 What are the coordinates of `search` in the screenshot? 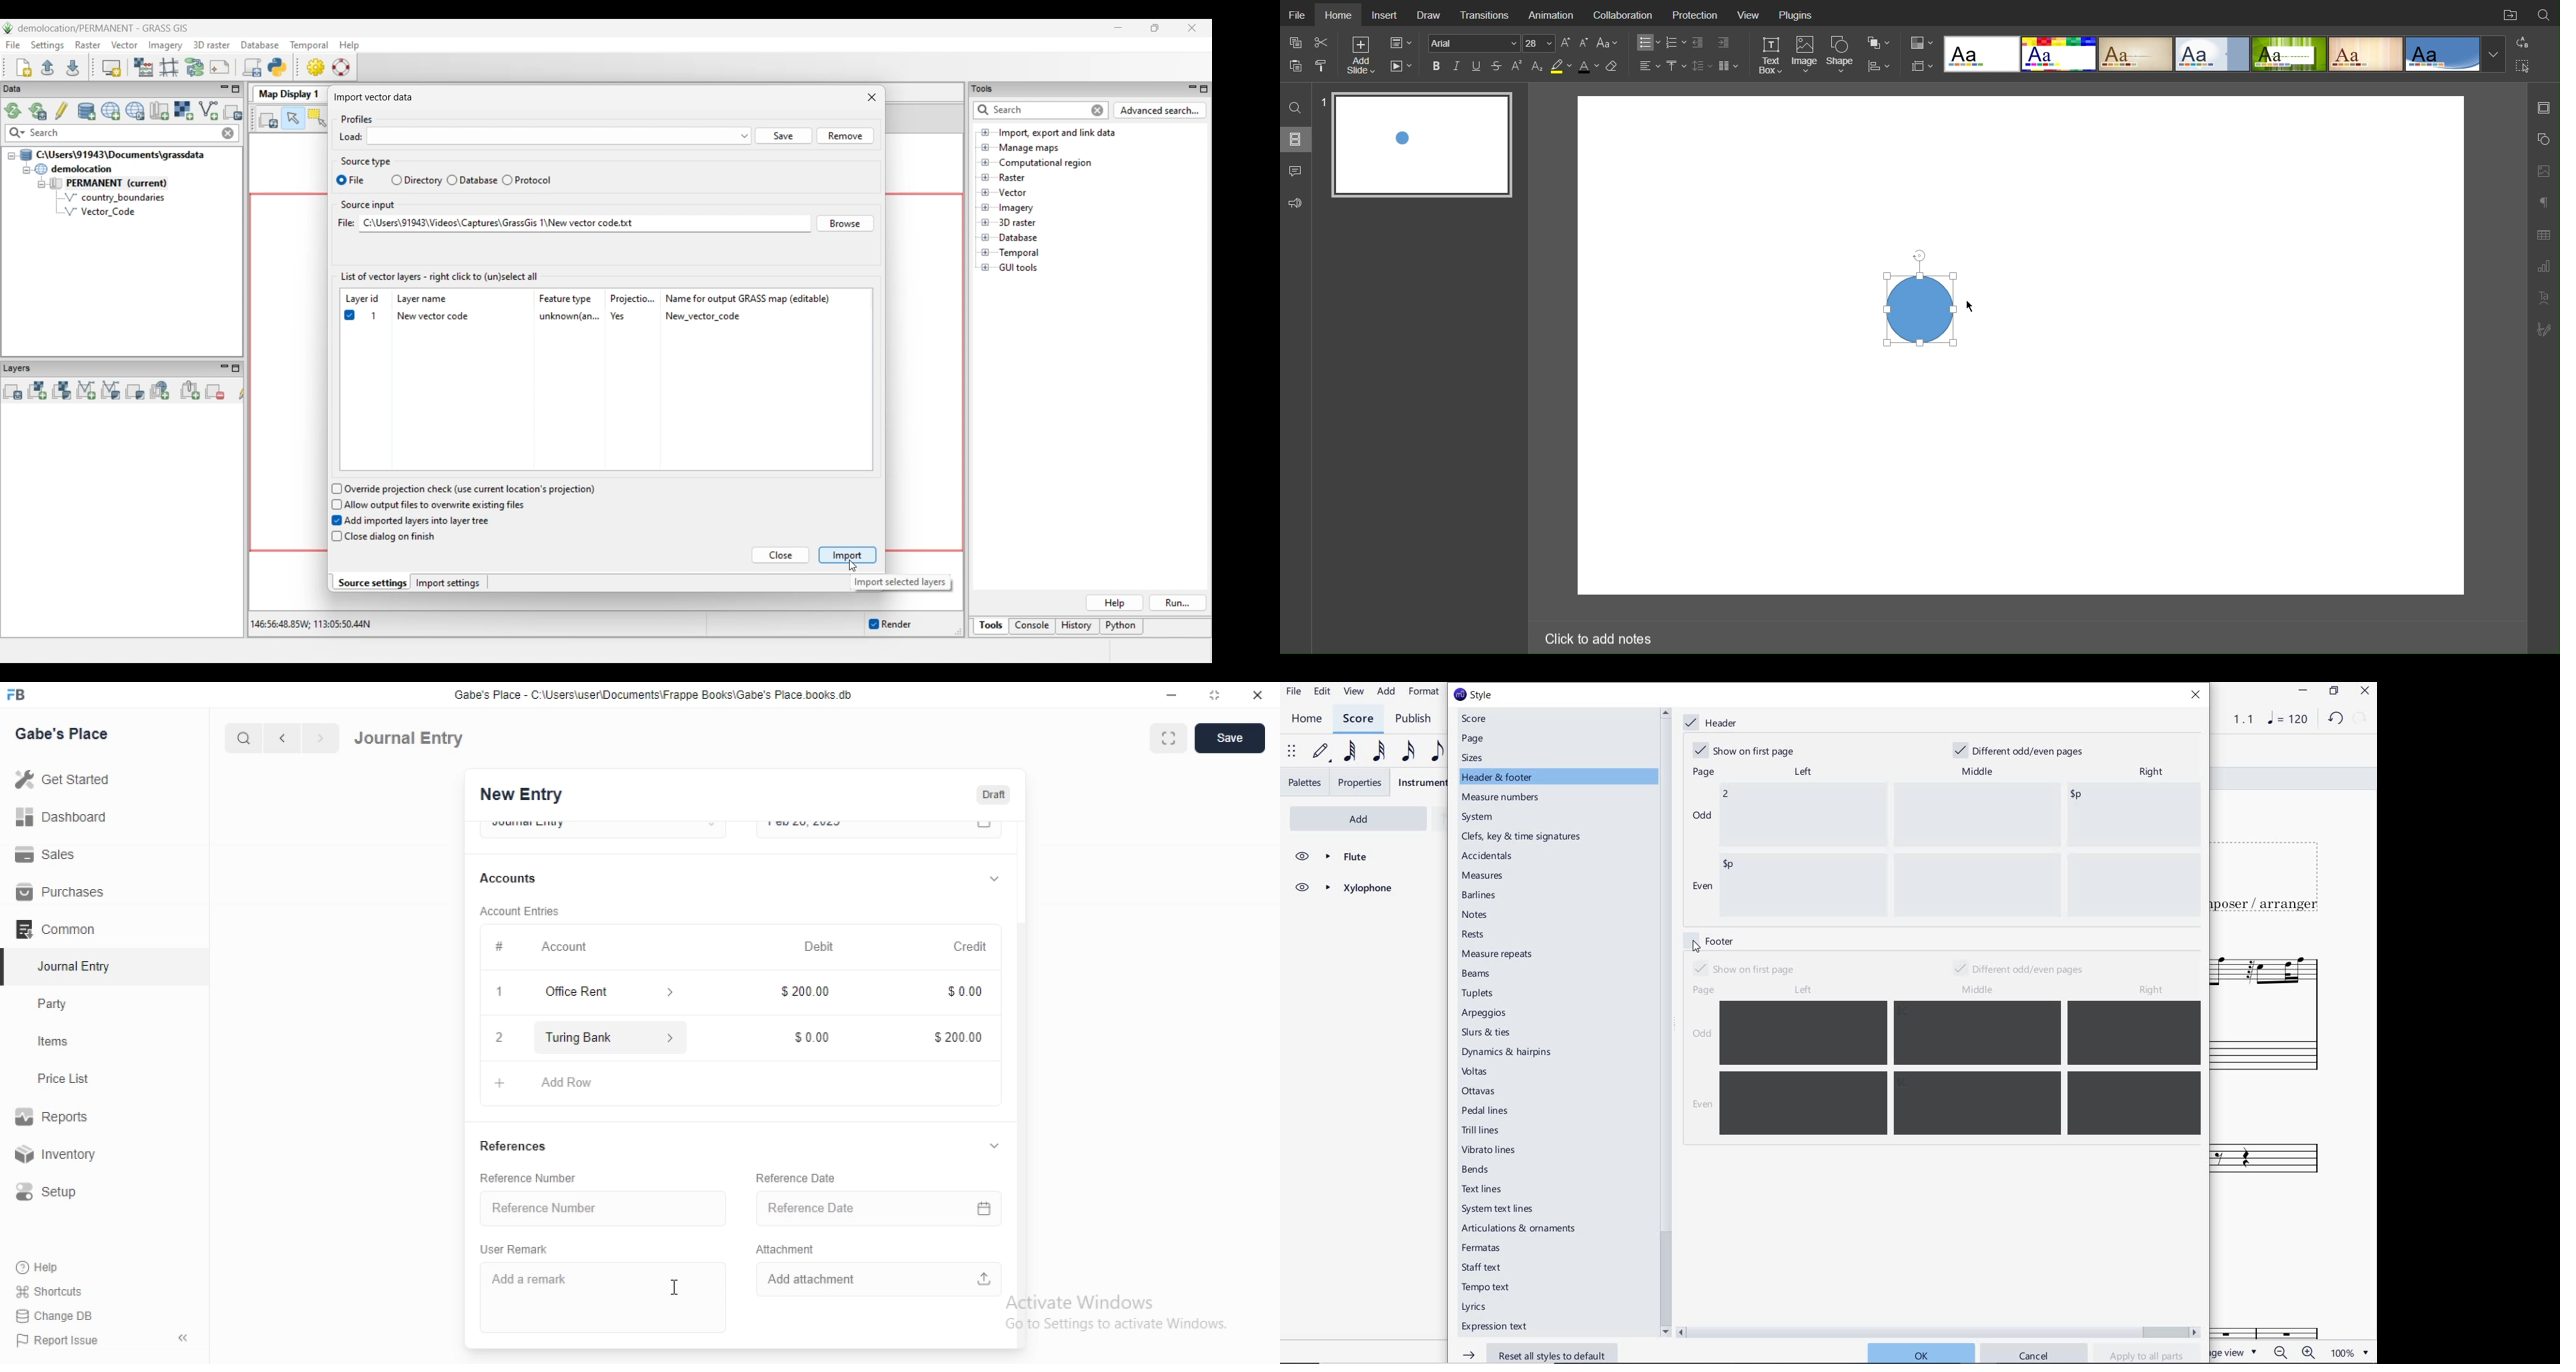 It's located at (241, 738).